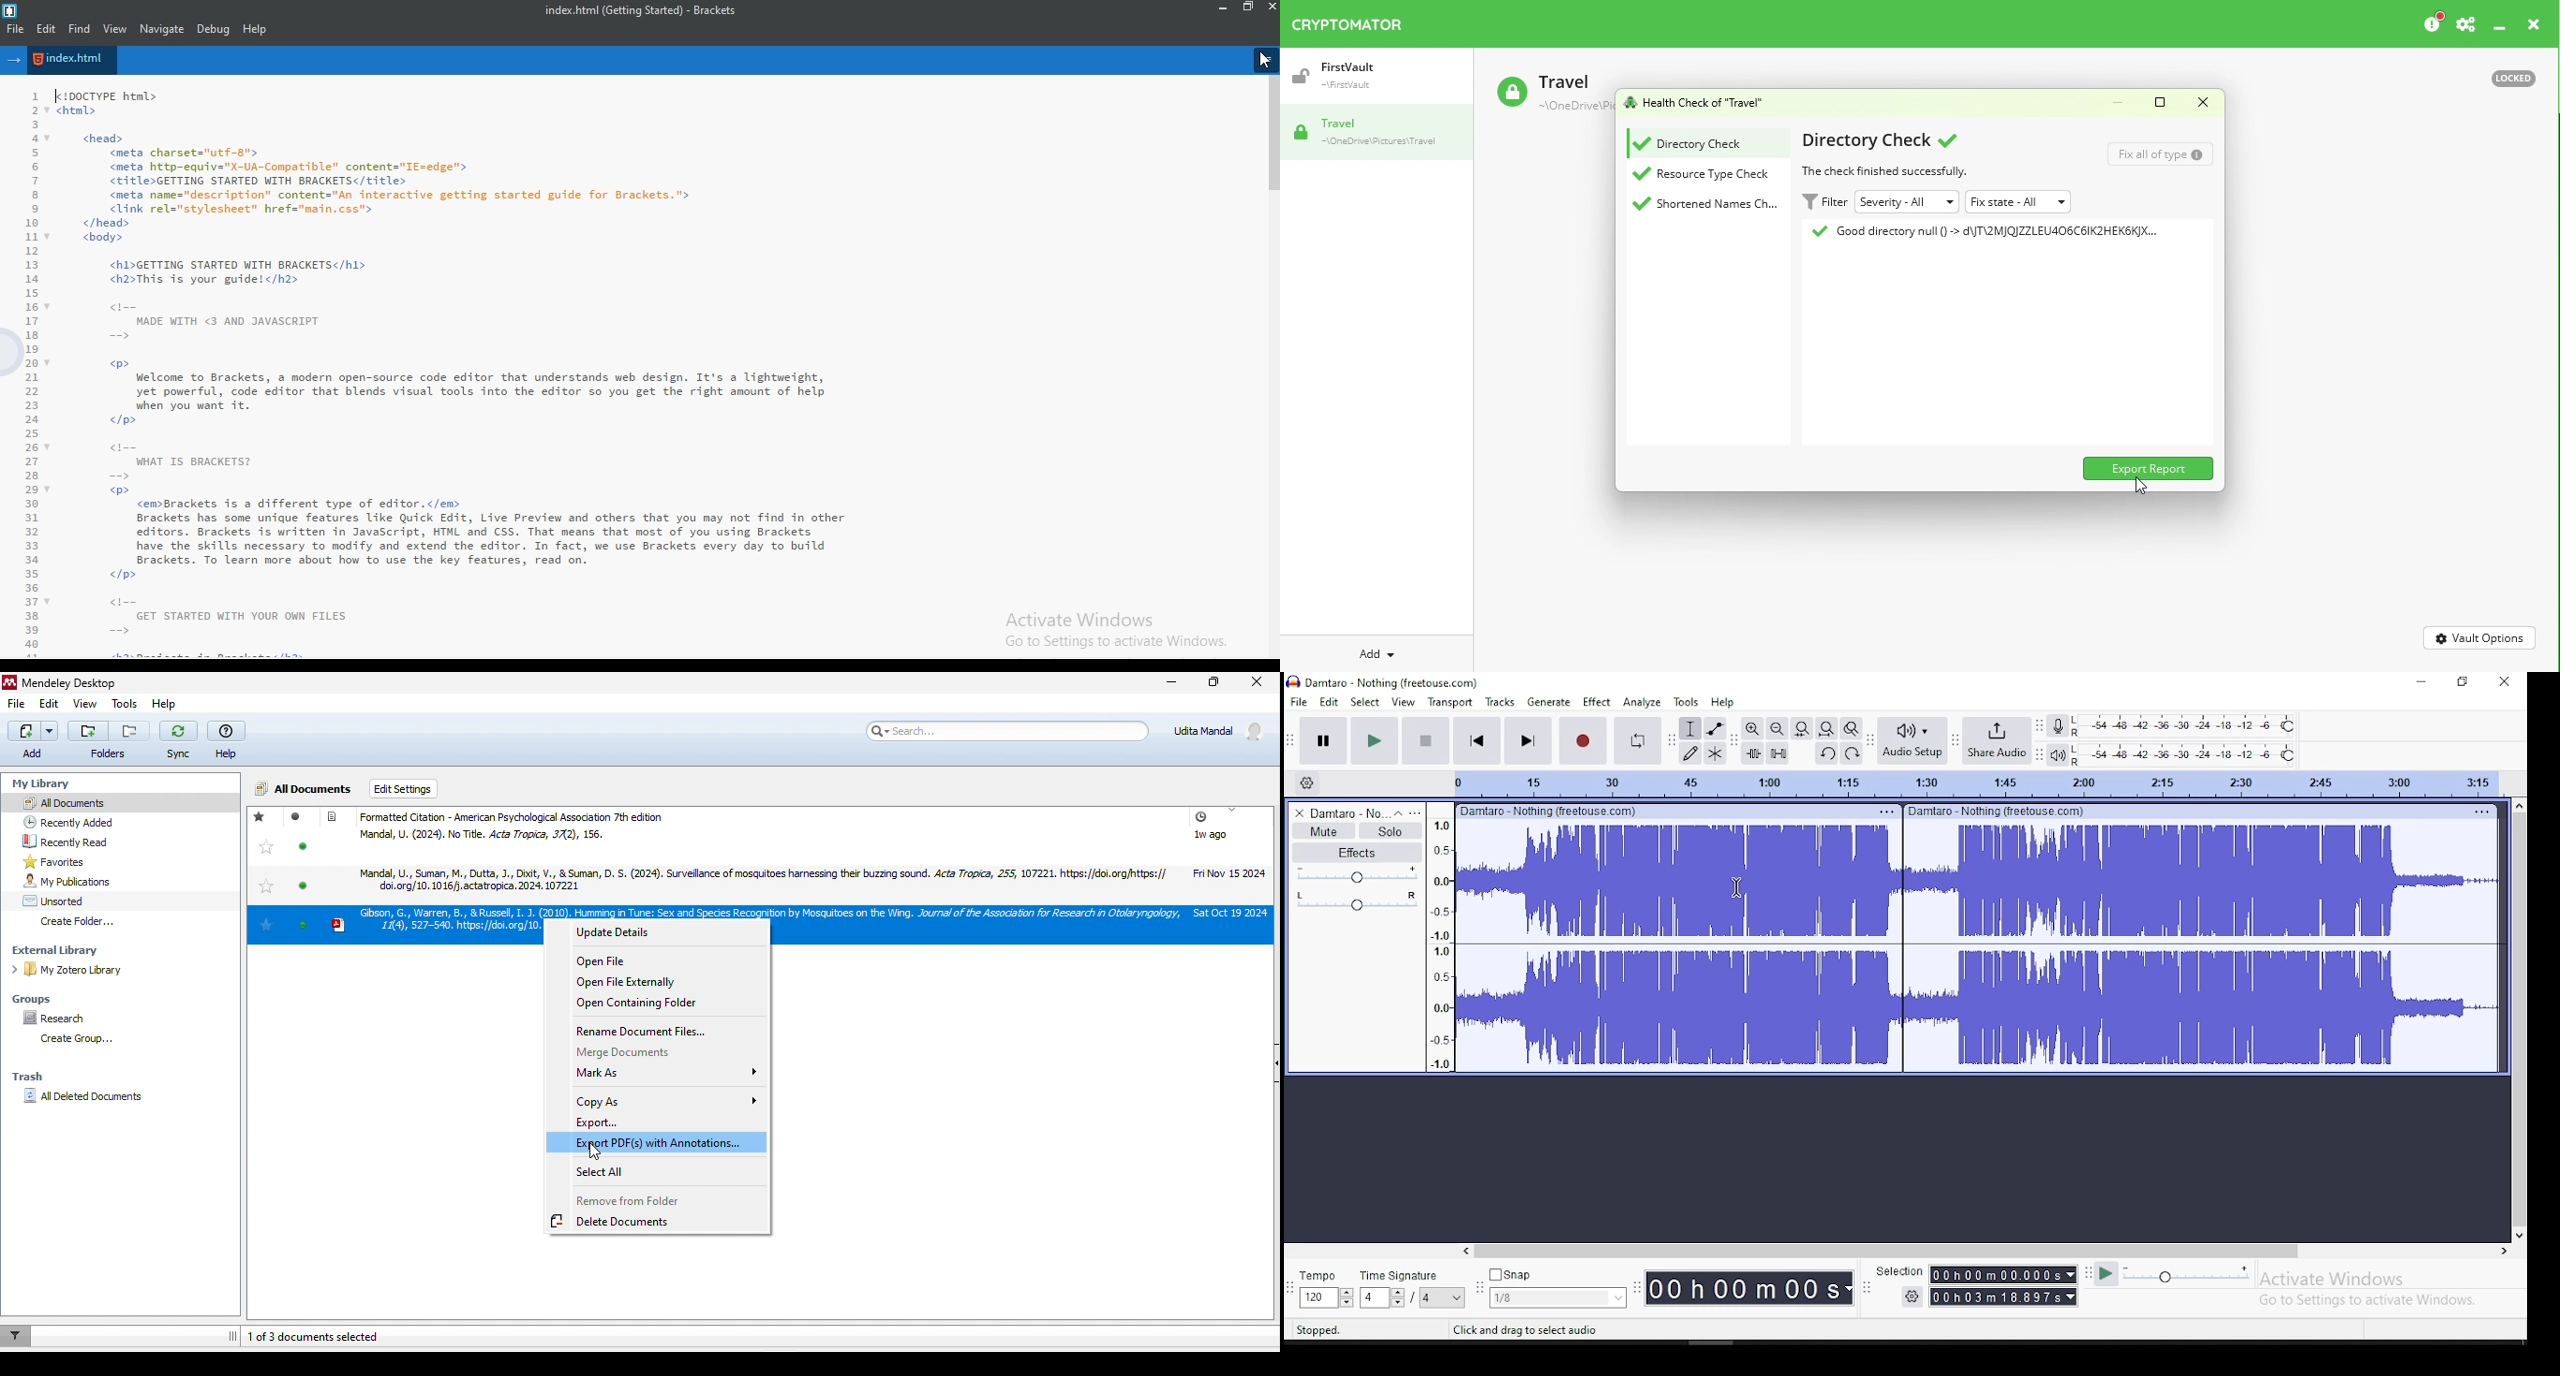  What do you see at coordinates (1598, 703) in the screenshot?
I see `effect` at bounding box center [1598, 703].